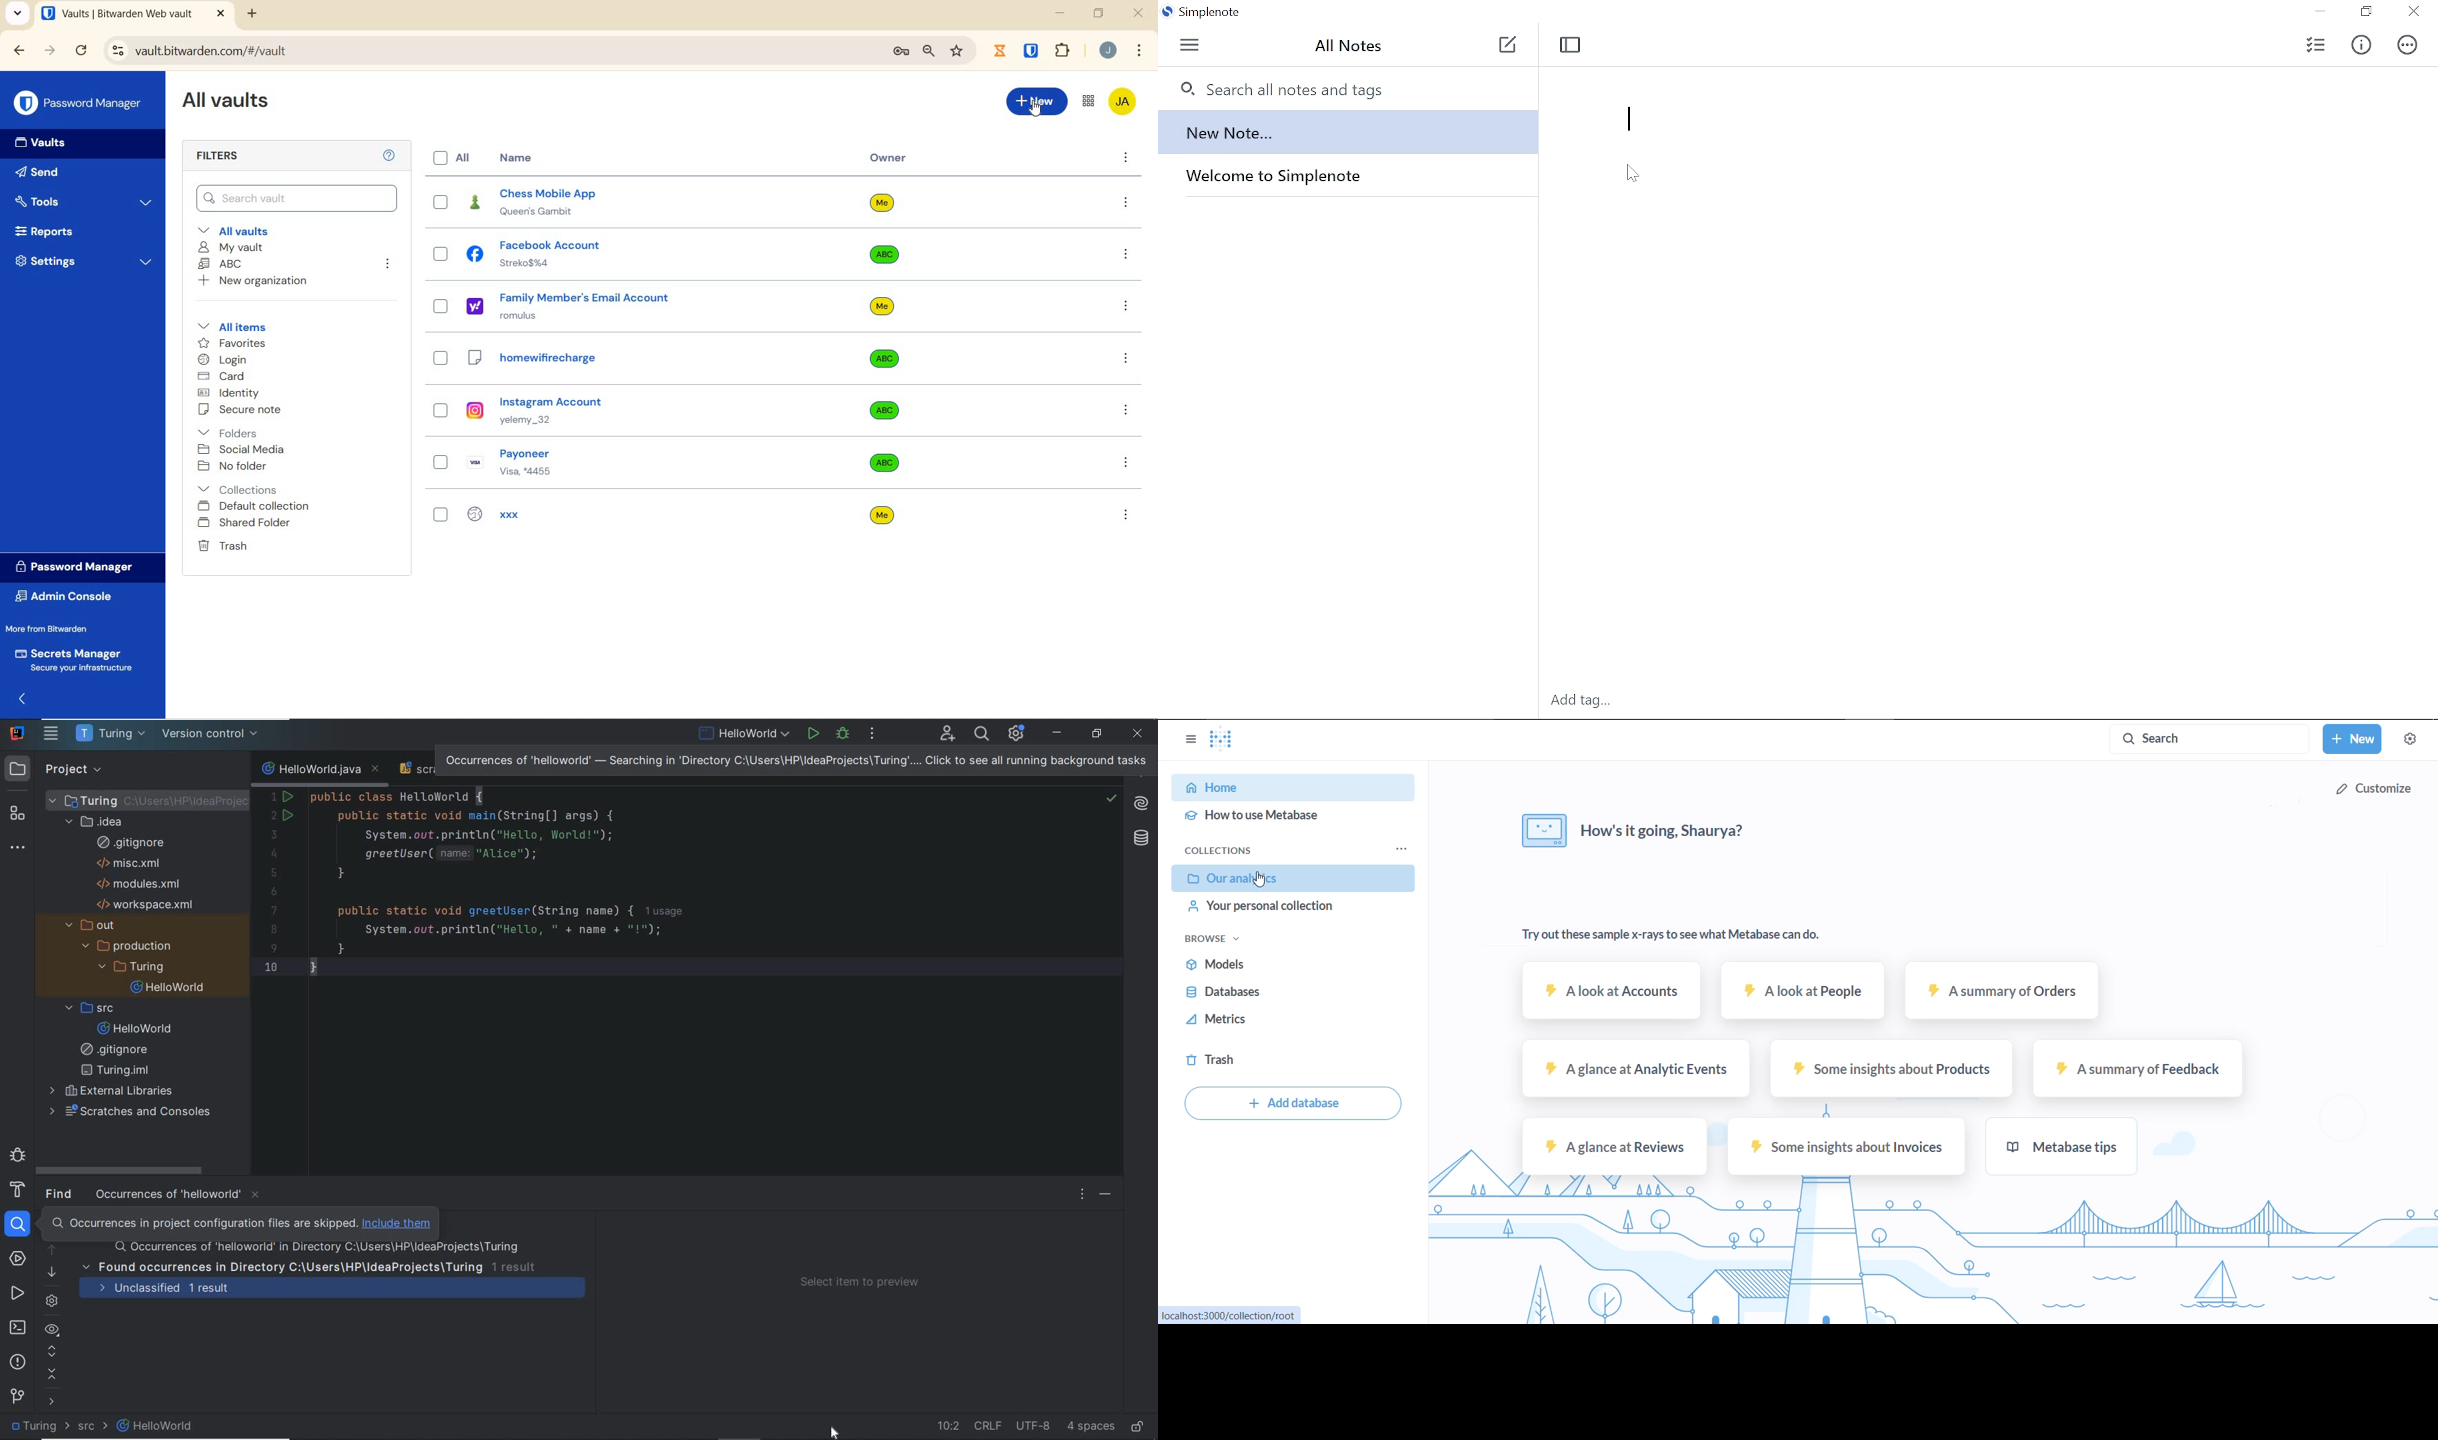 The height and width of the screenshot is (1456, 2464). I want to click on CLOSE, so click(221, 14).